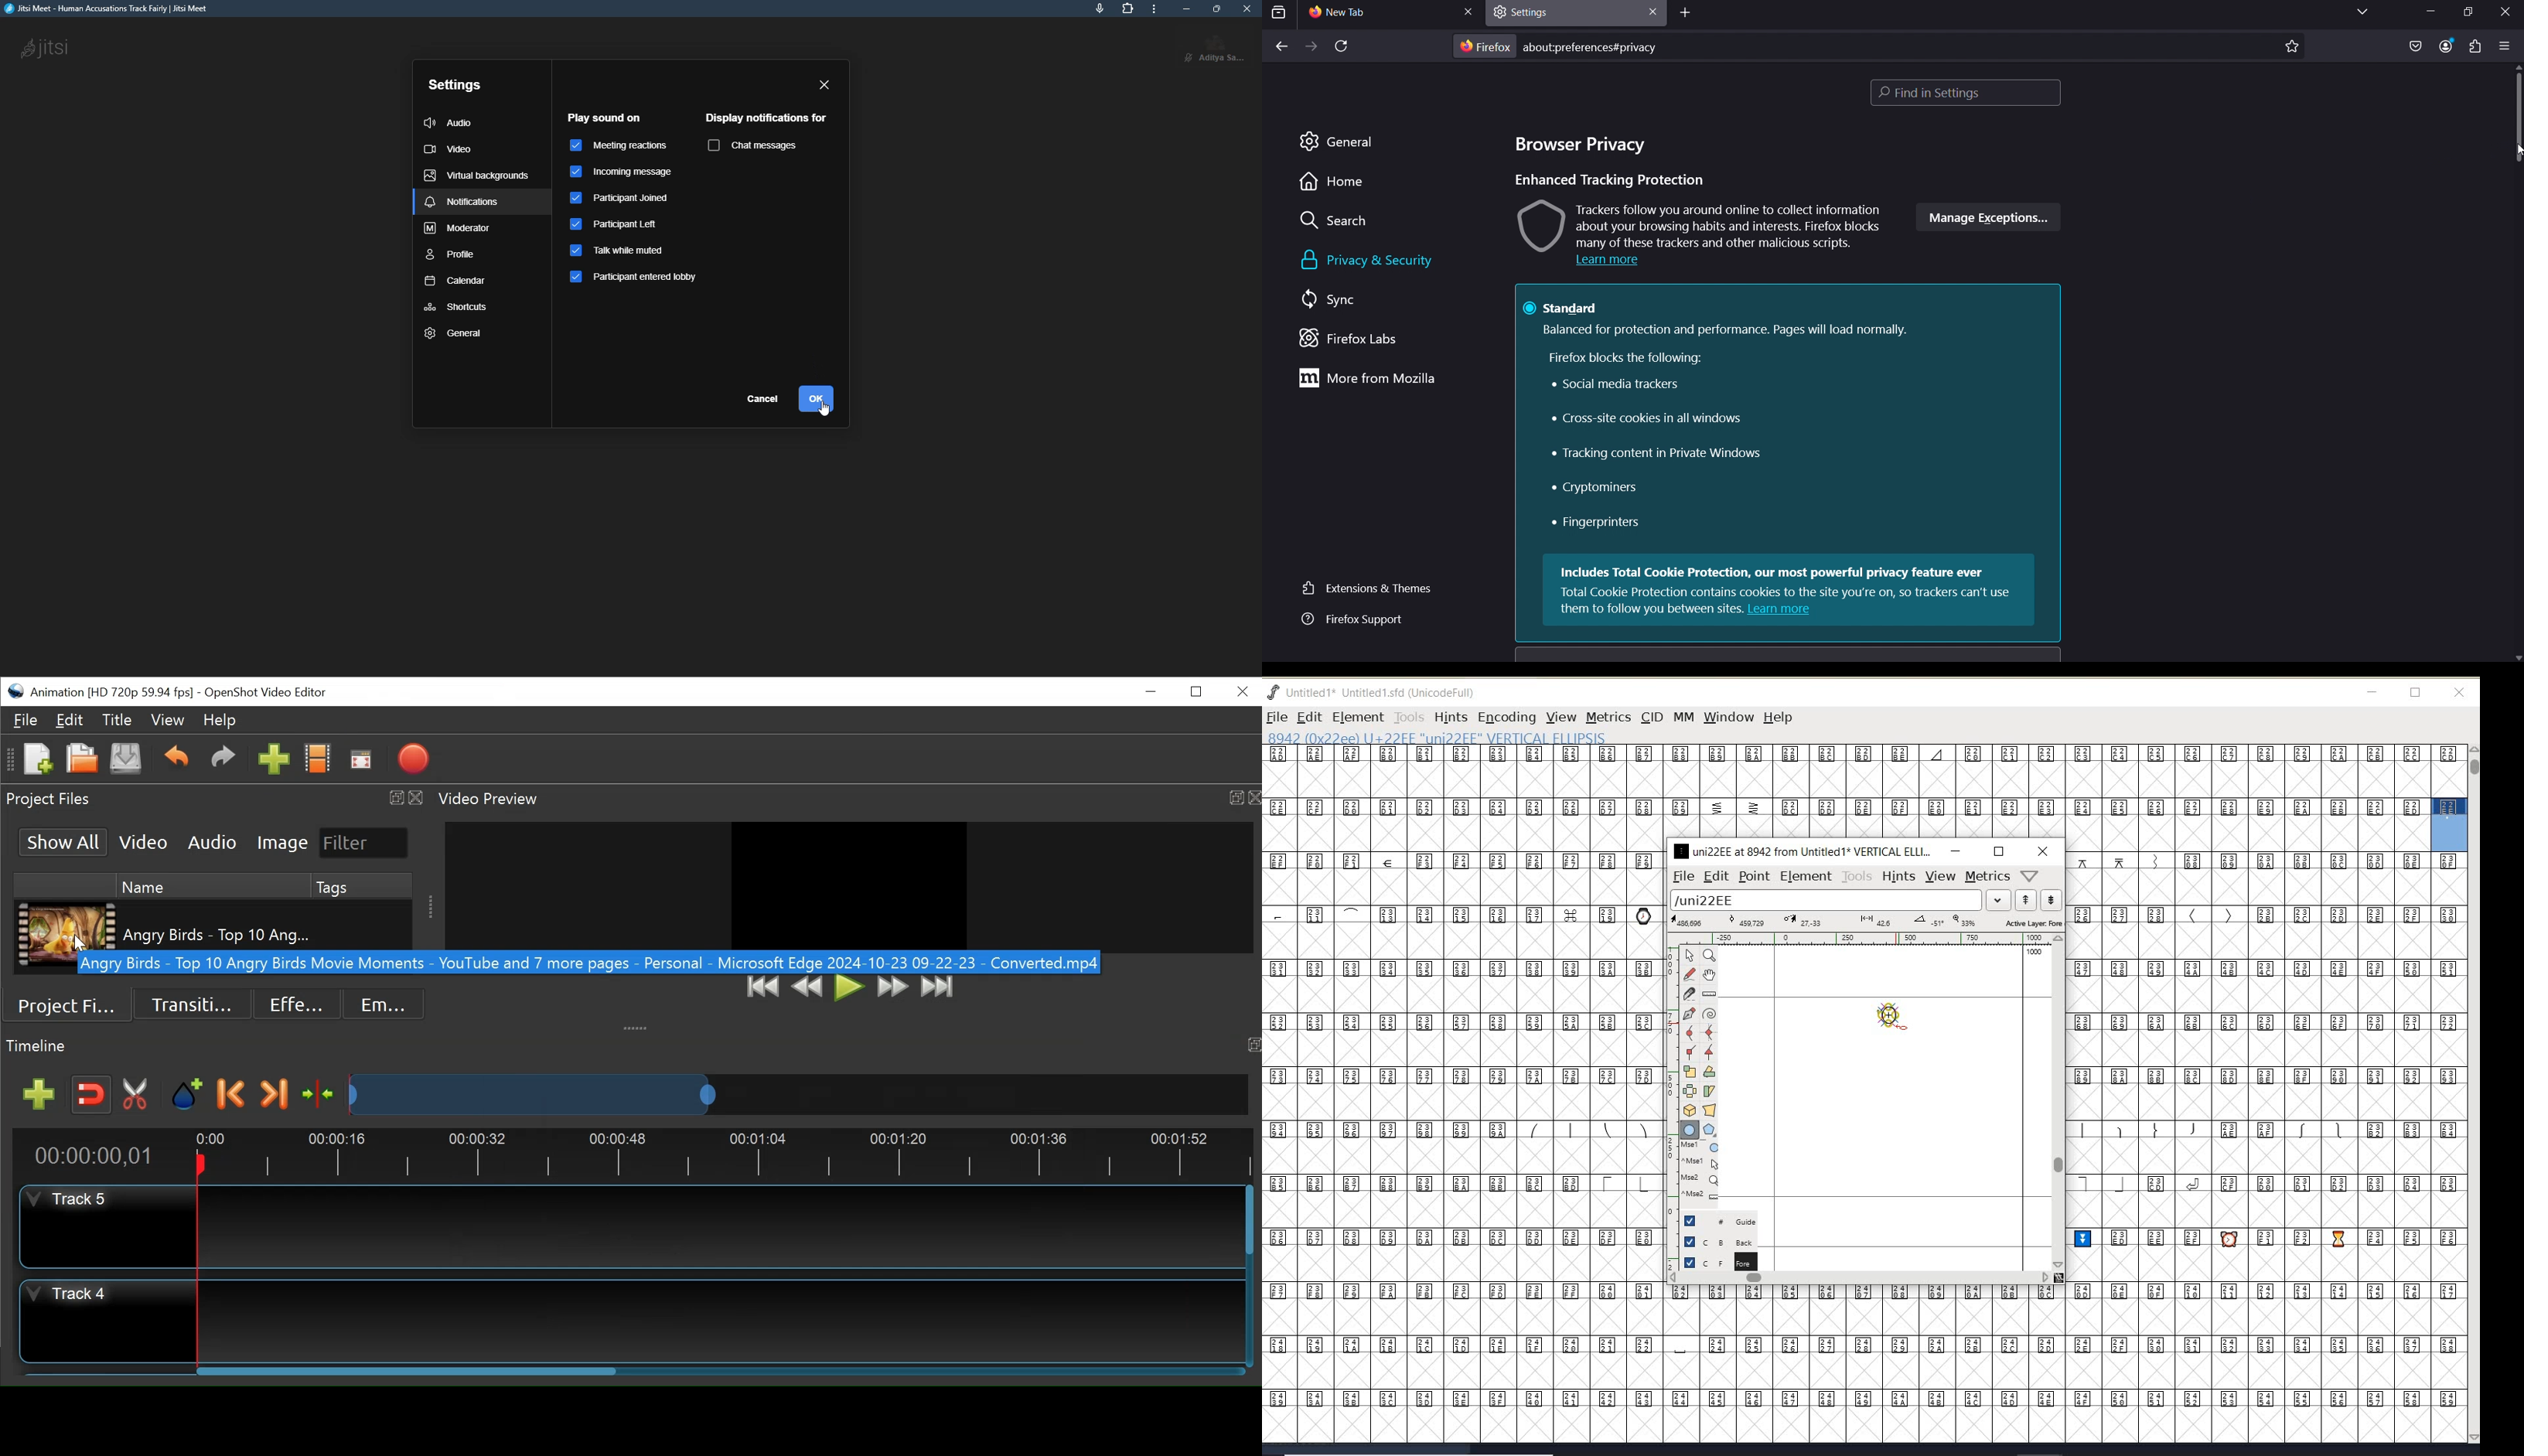 This screenshot has width=2548, height=1456. What do you see at coordinates (1099, 9) in the screenshot?
I see `mic` at bounding box center [1099, 9].